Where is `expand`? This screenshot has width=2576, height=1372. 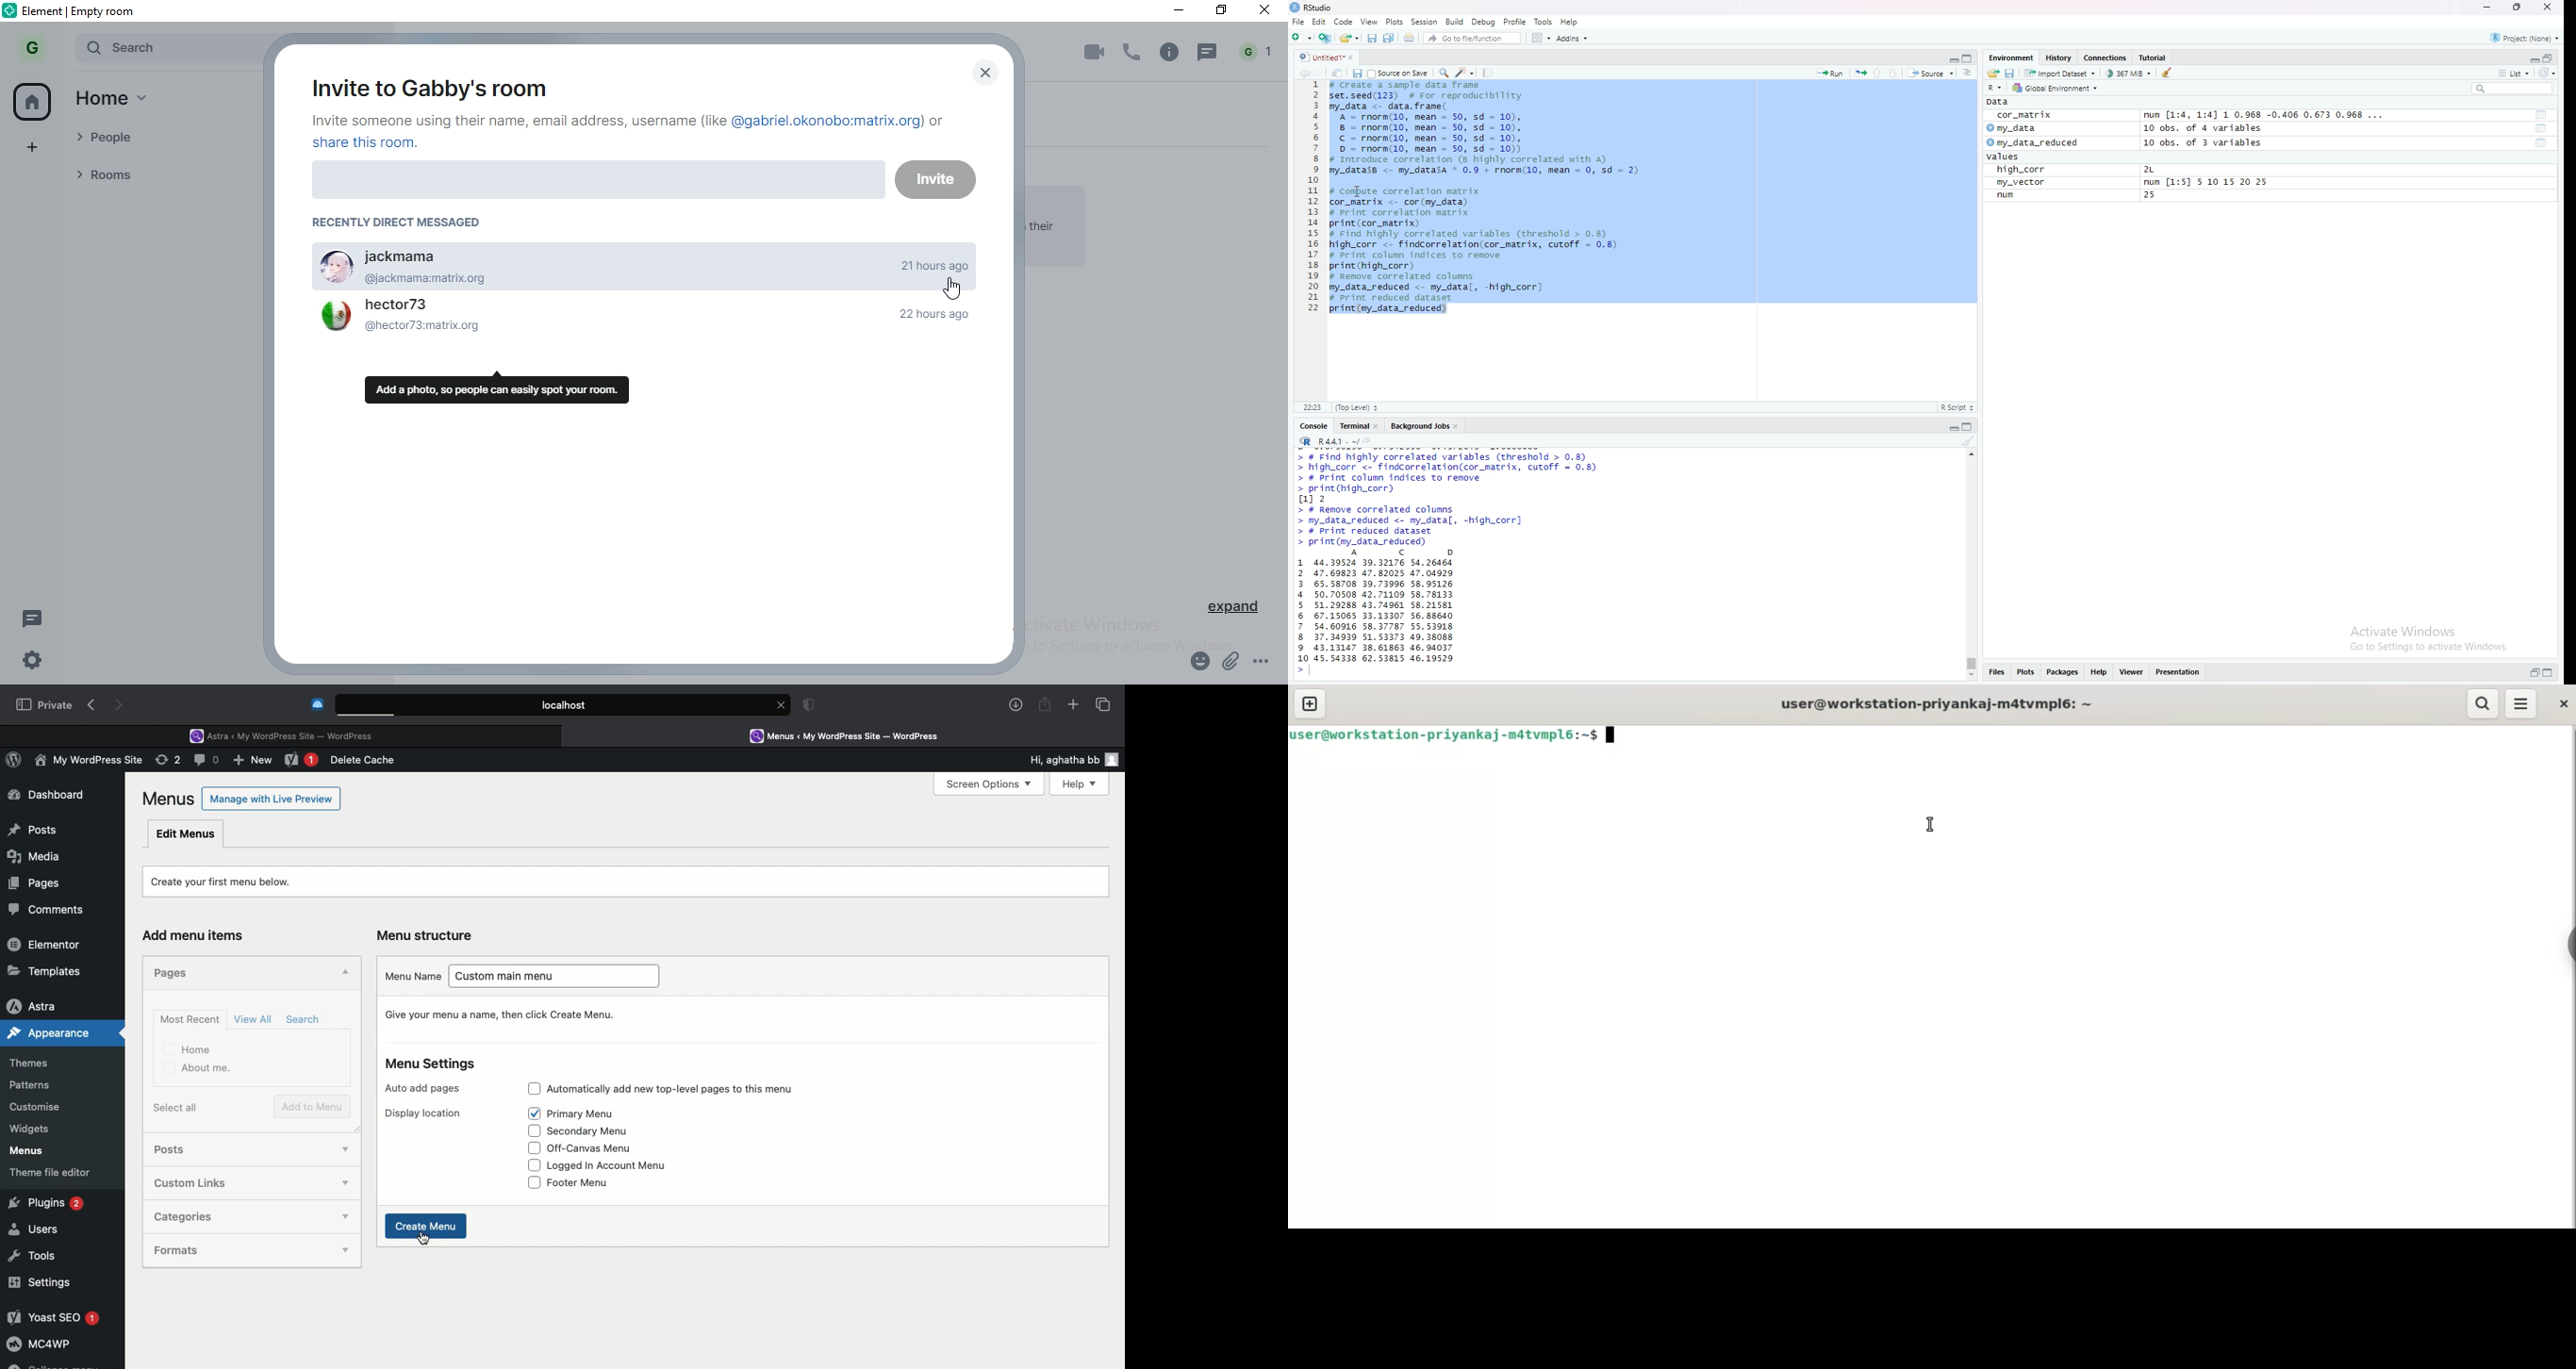 expand is located at coordinates (2548, 673).